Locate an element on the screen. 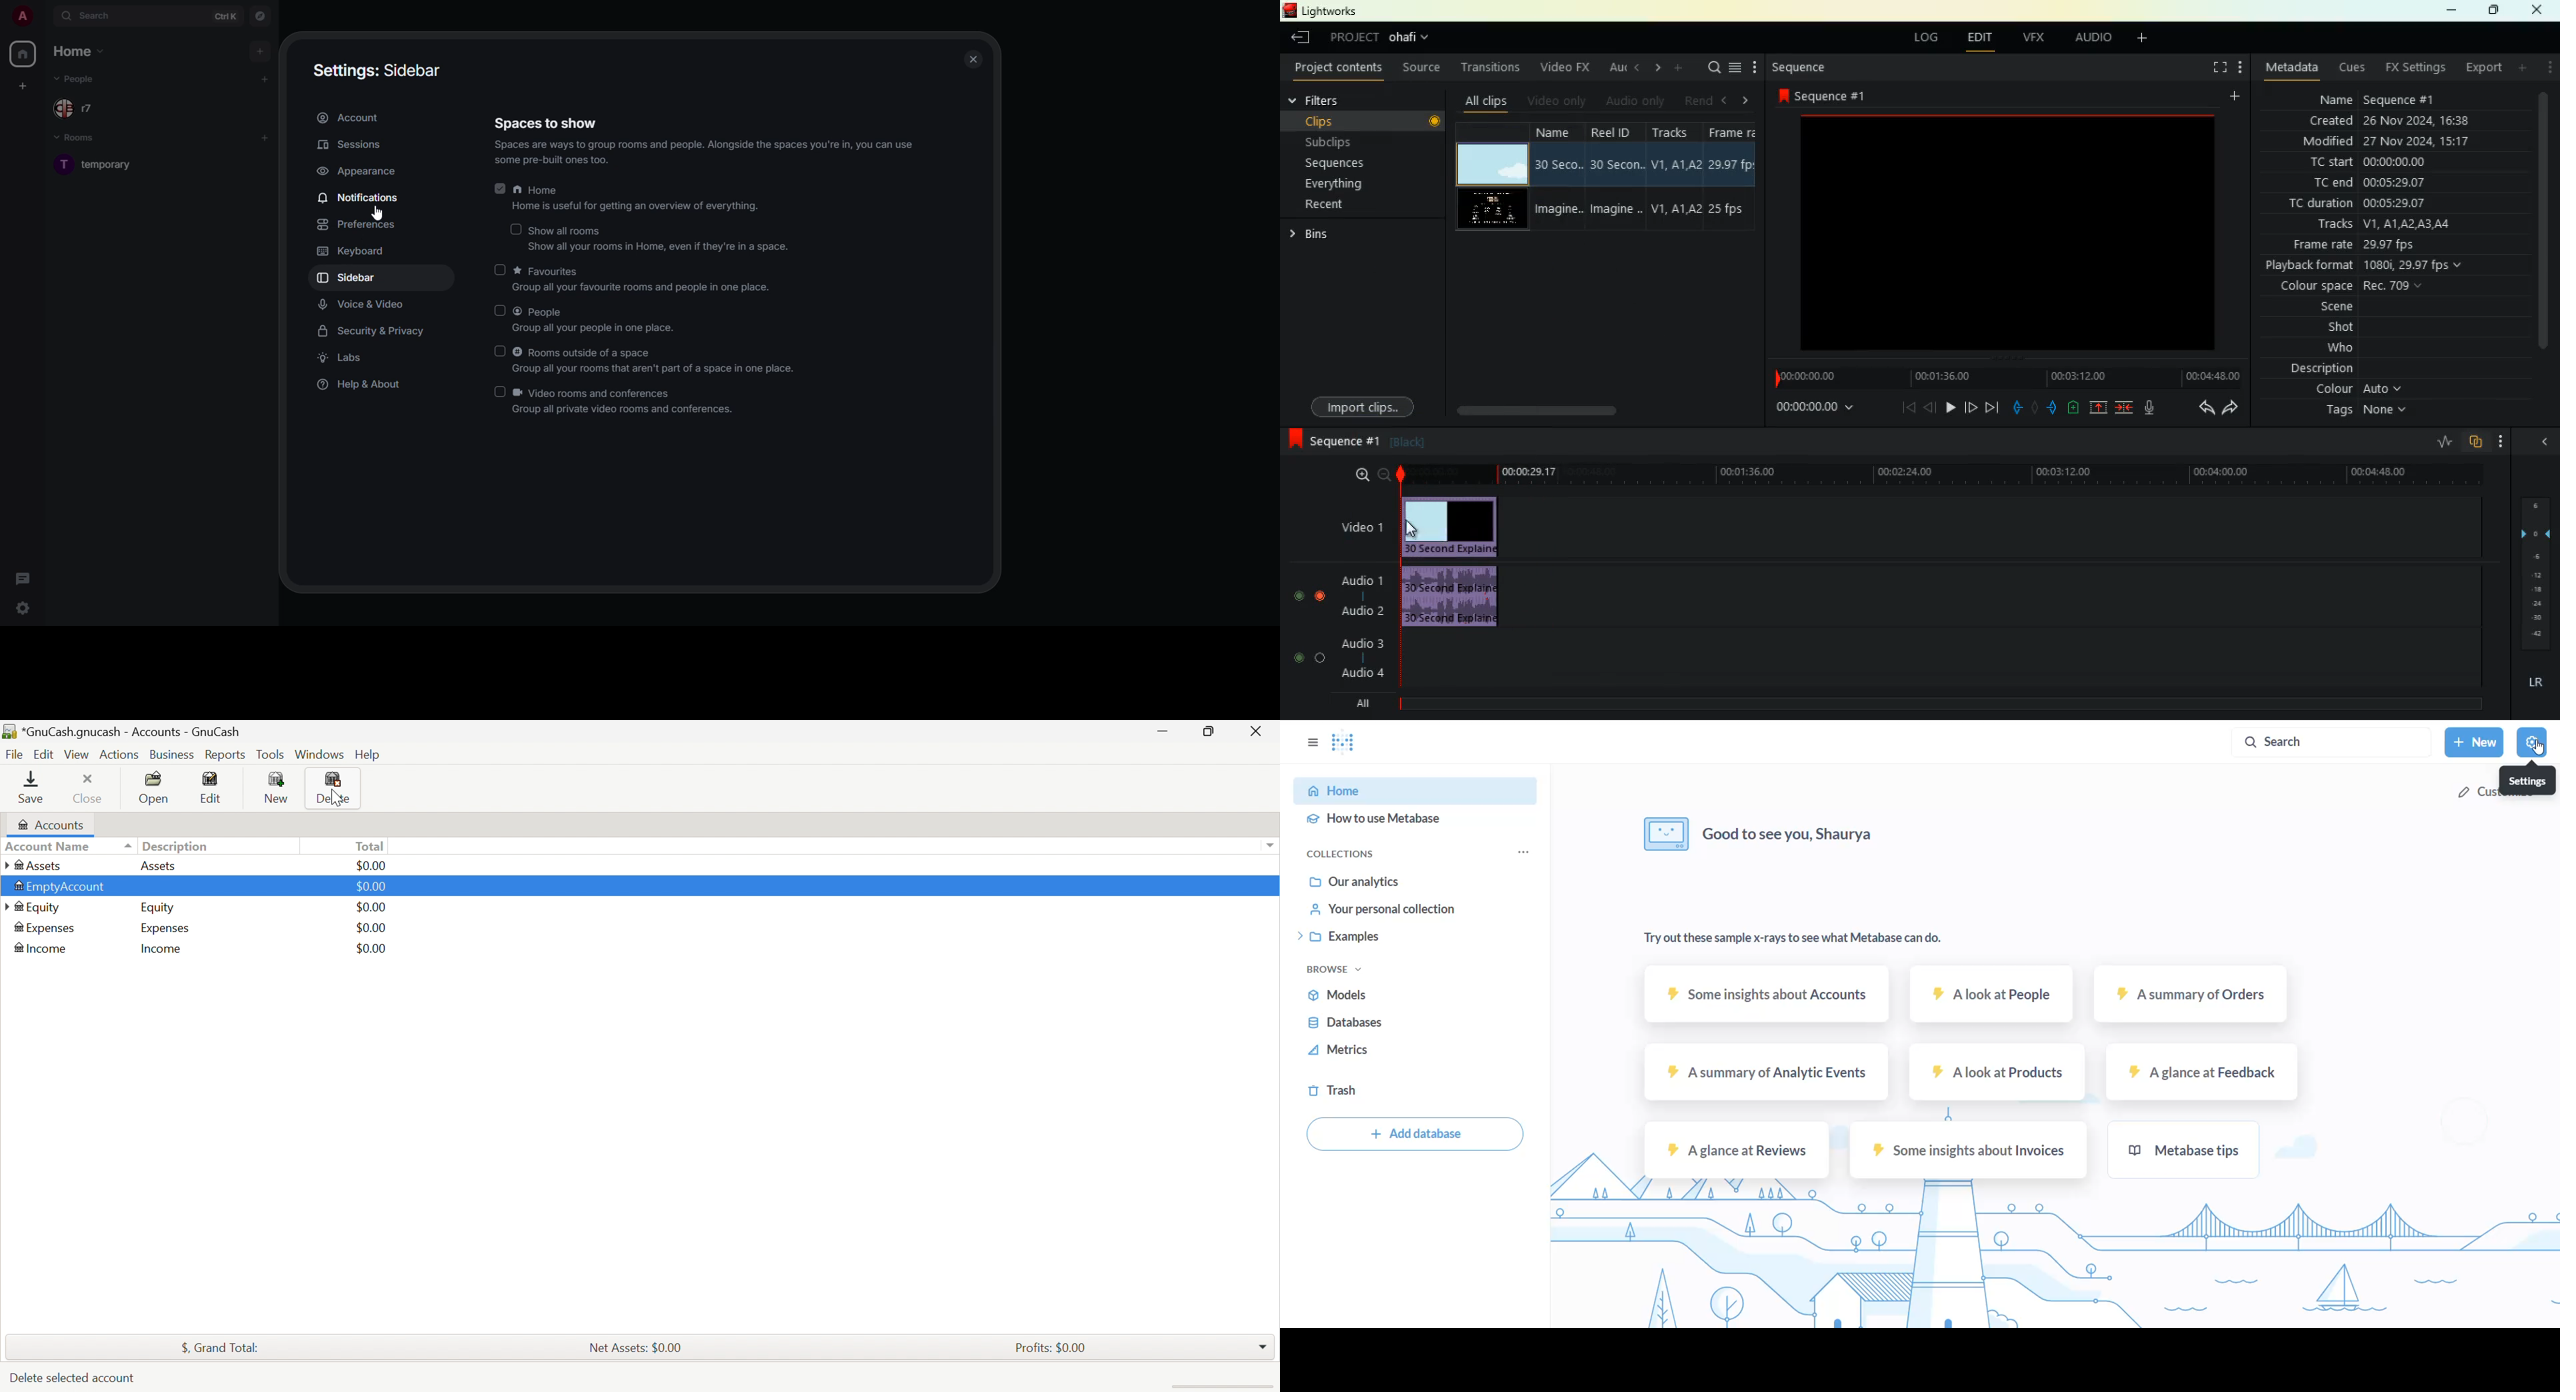 This screenshot has width=2576, height=1400. COLLECTIONS is located at coordinates (1353, 854).